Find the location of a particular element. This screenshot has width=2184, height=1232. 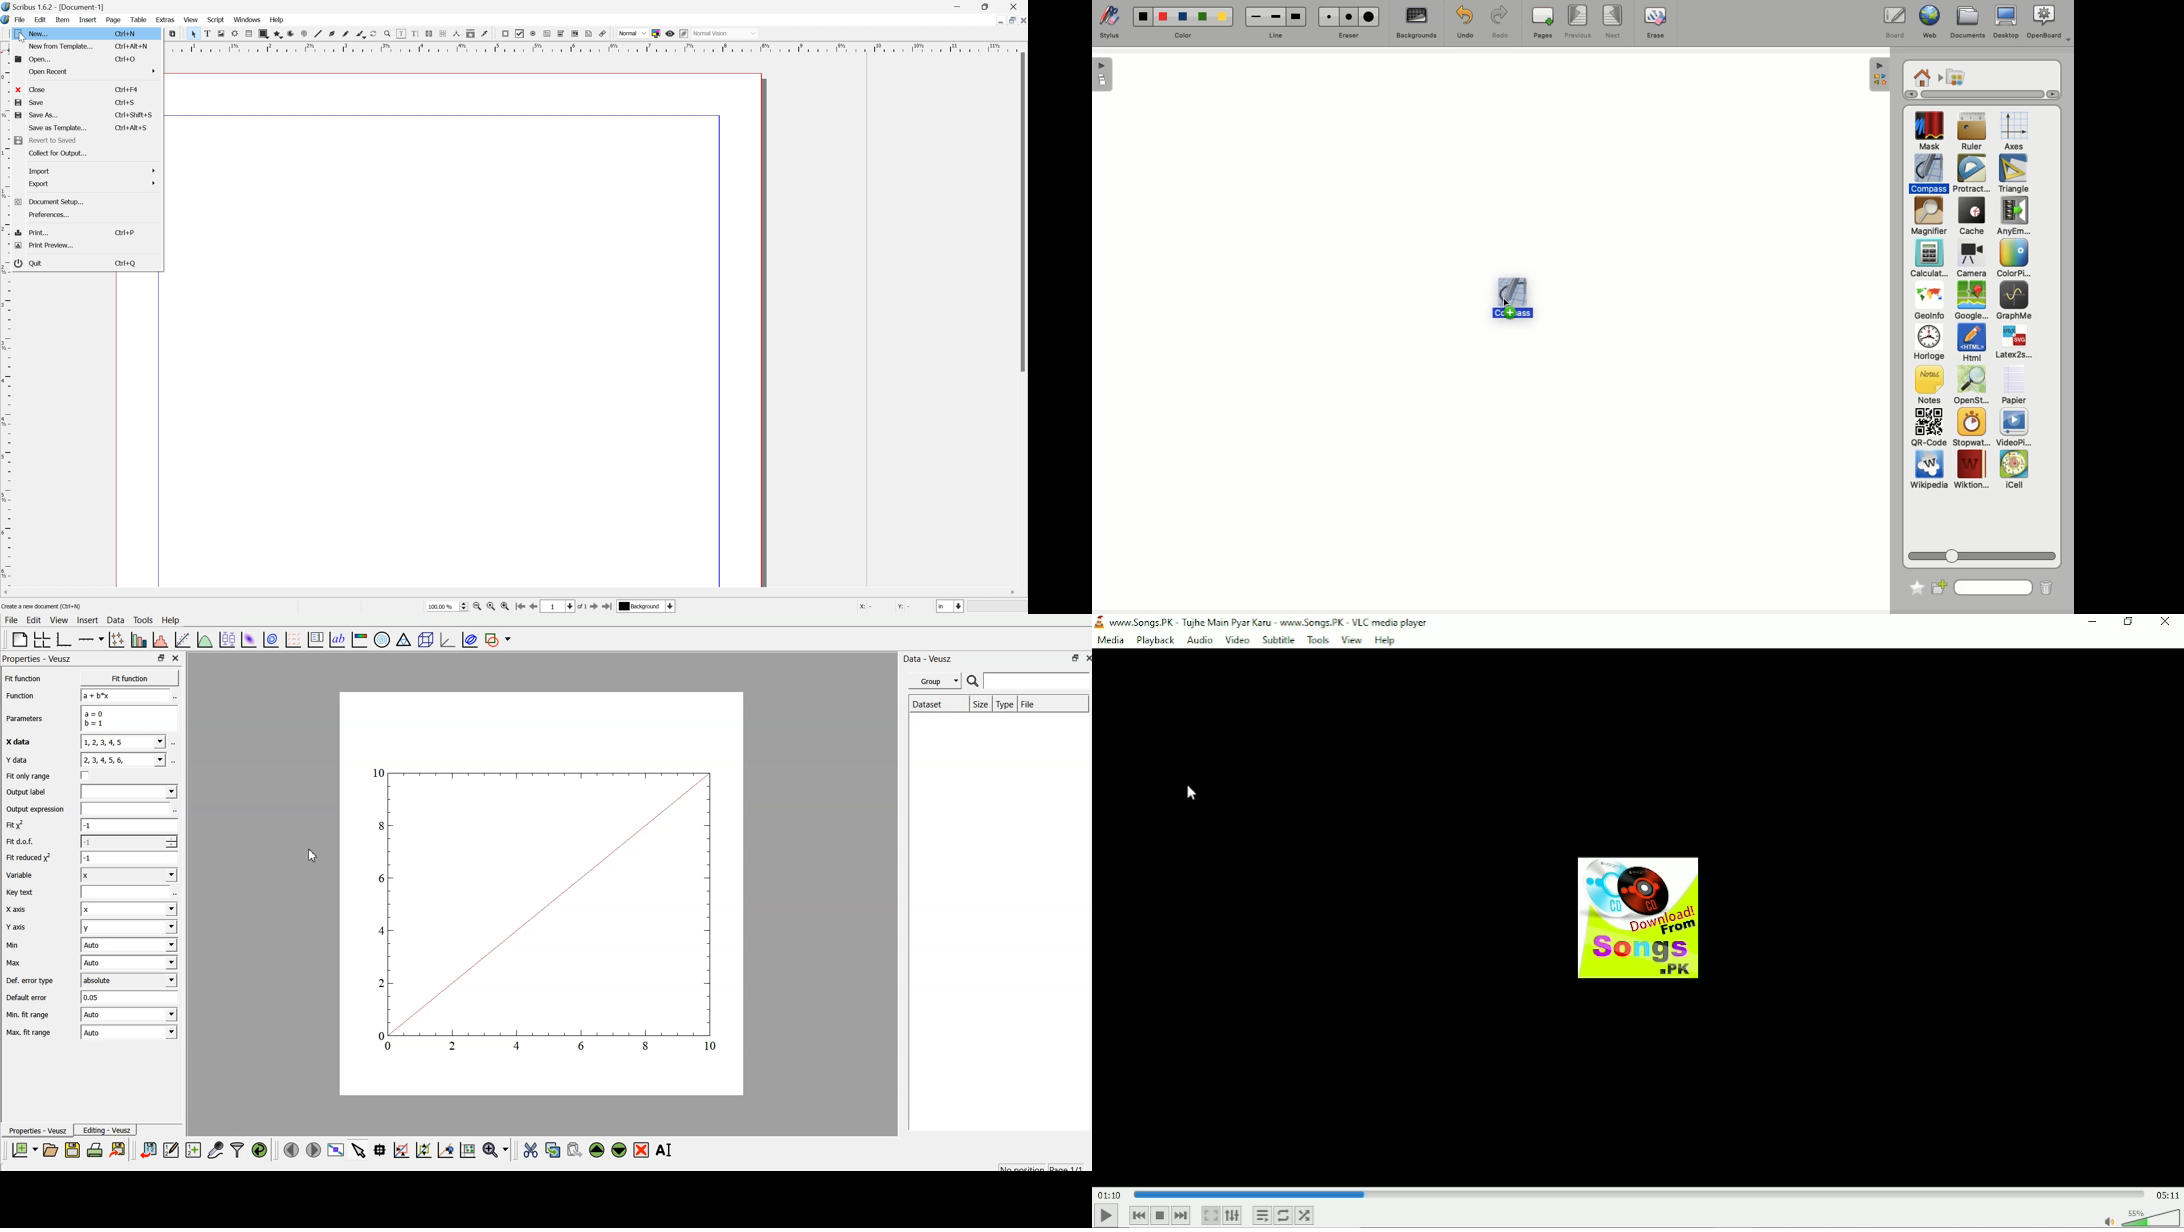

Toggle between loop all, loop one and no loop is located at coordinates (1284, 1216).